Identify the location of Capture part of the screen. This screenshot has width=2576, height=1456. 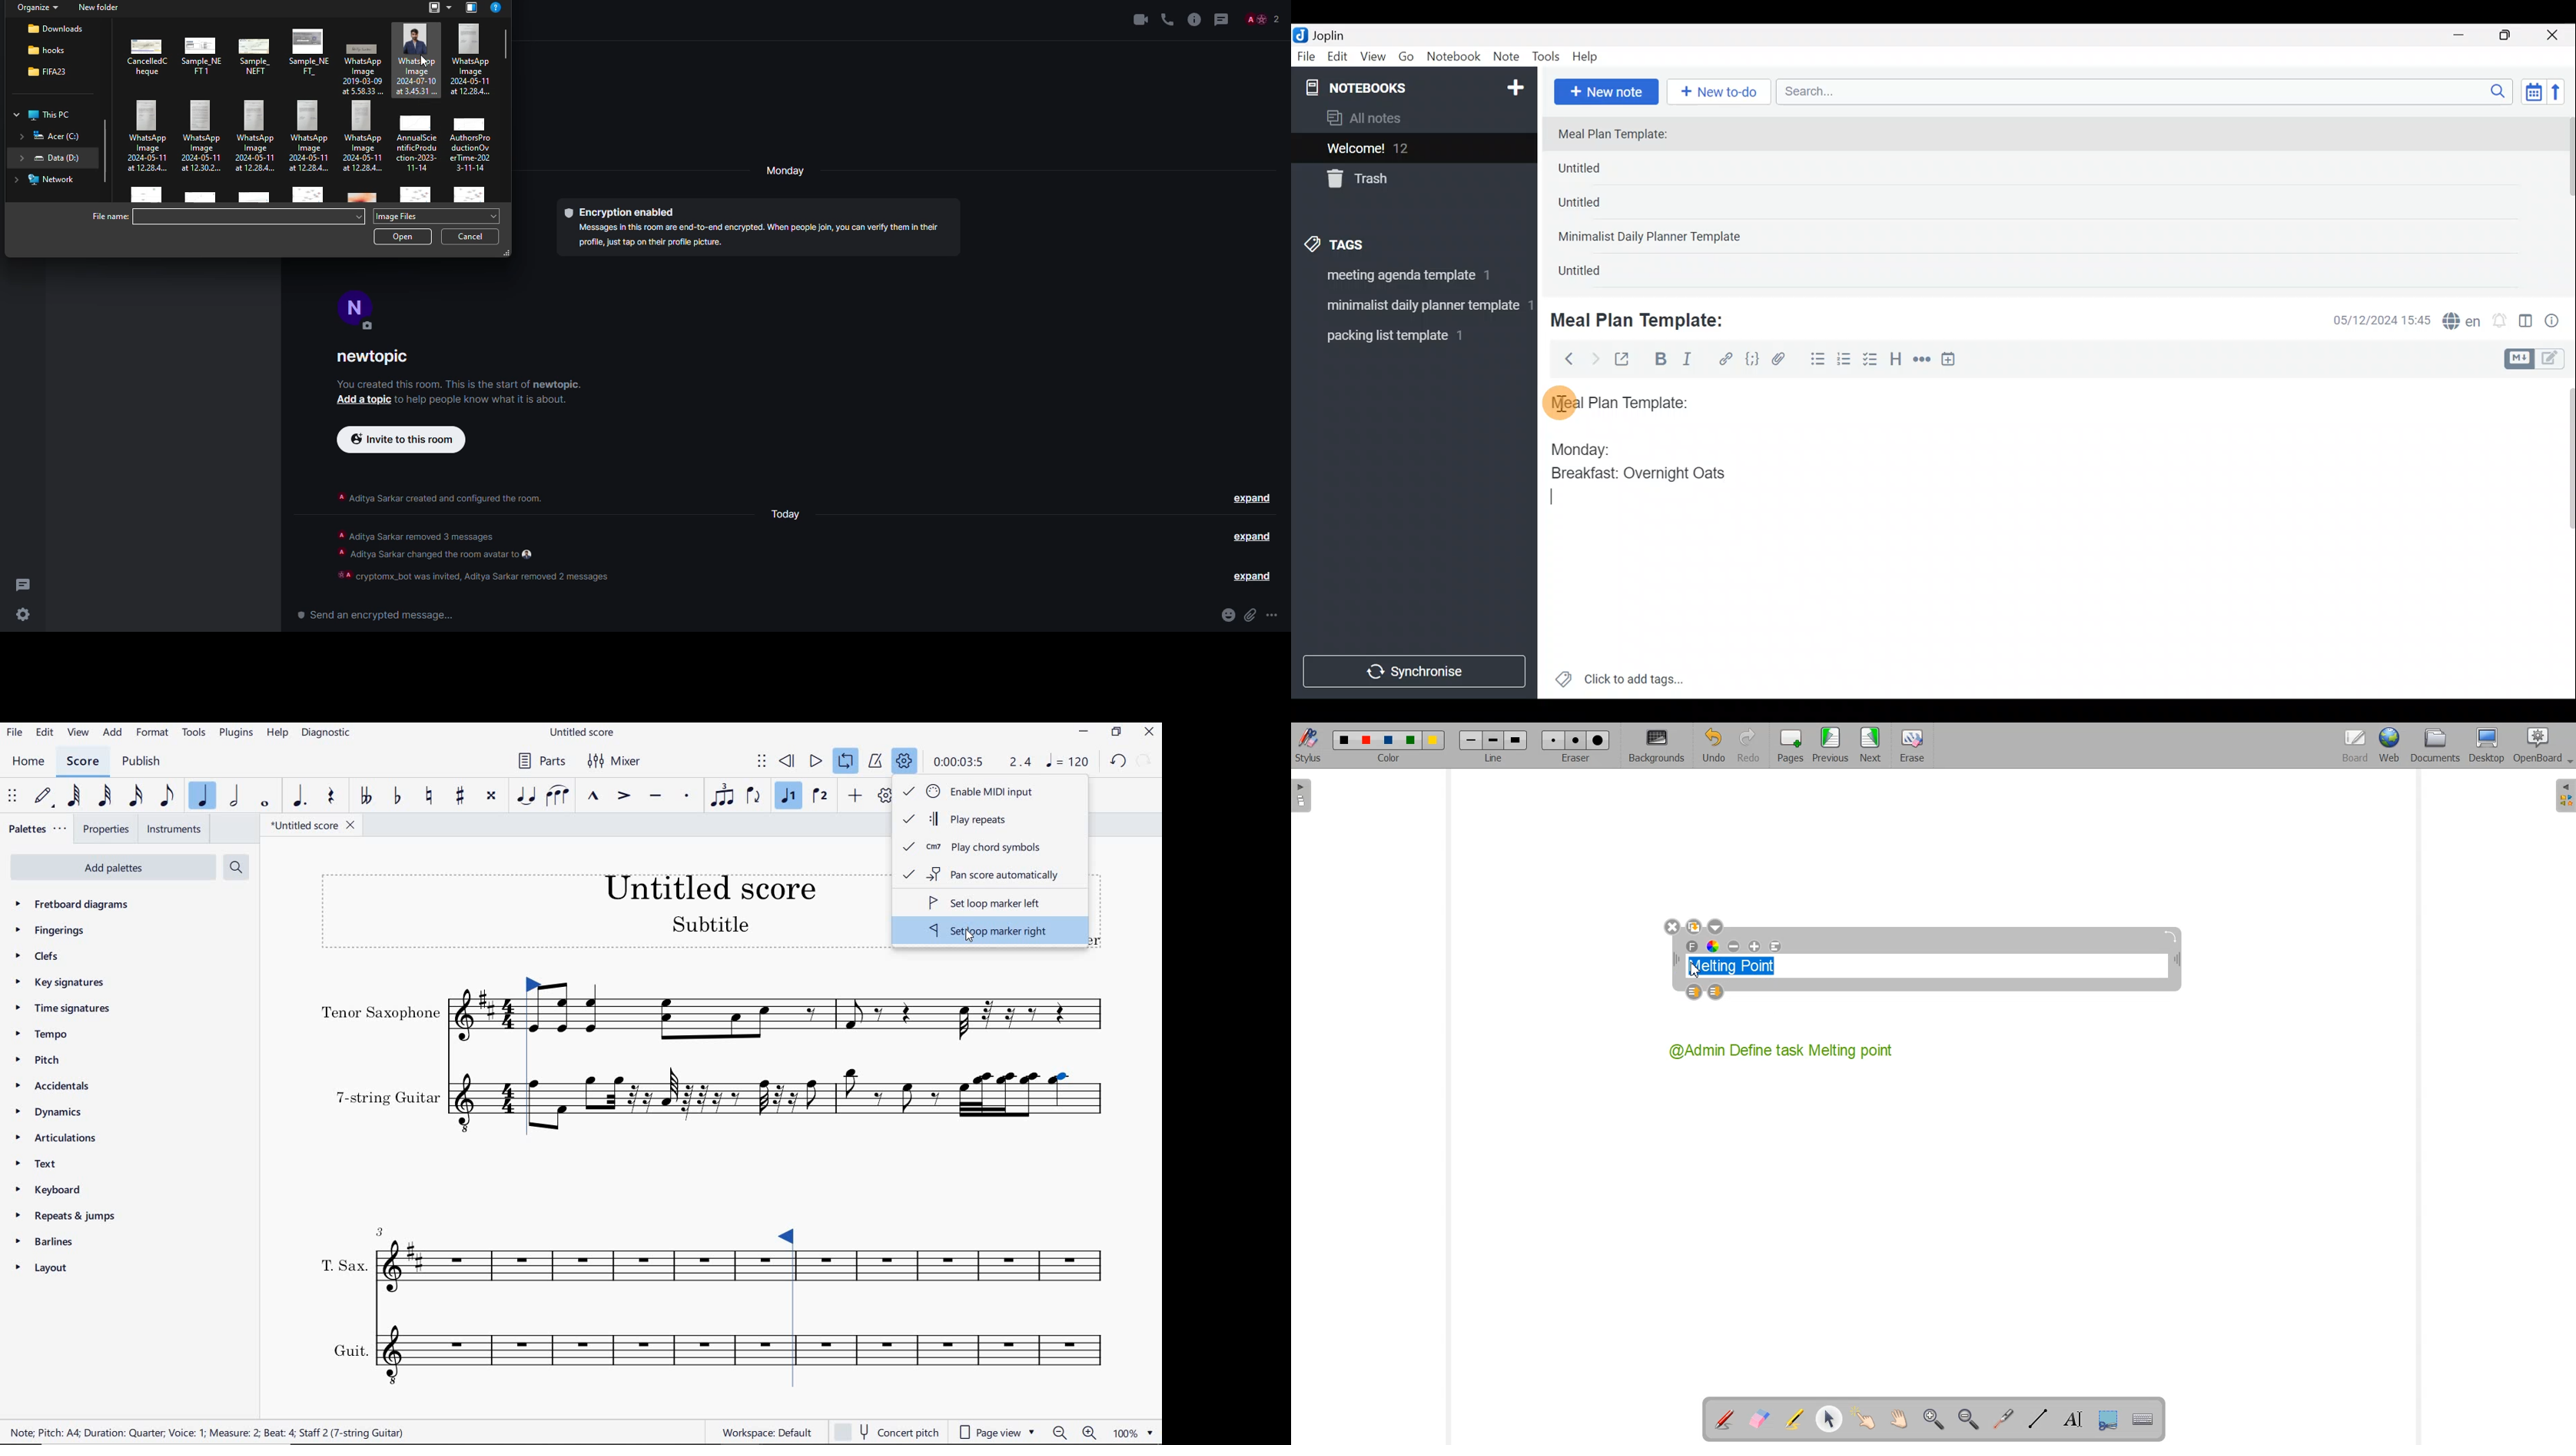
(2106, 1418).